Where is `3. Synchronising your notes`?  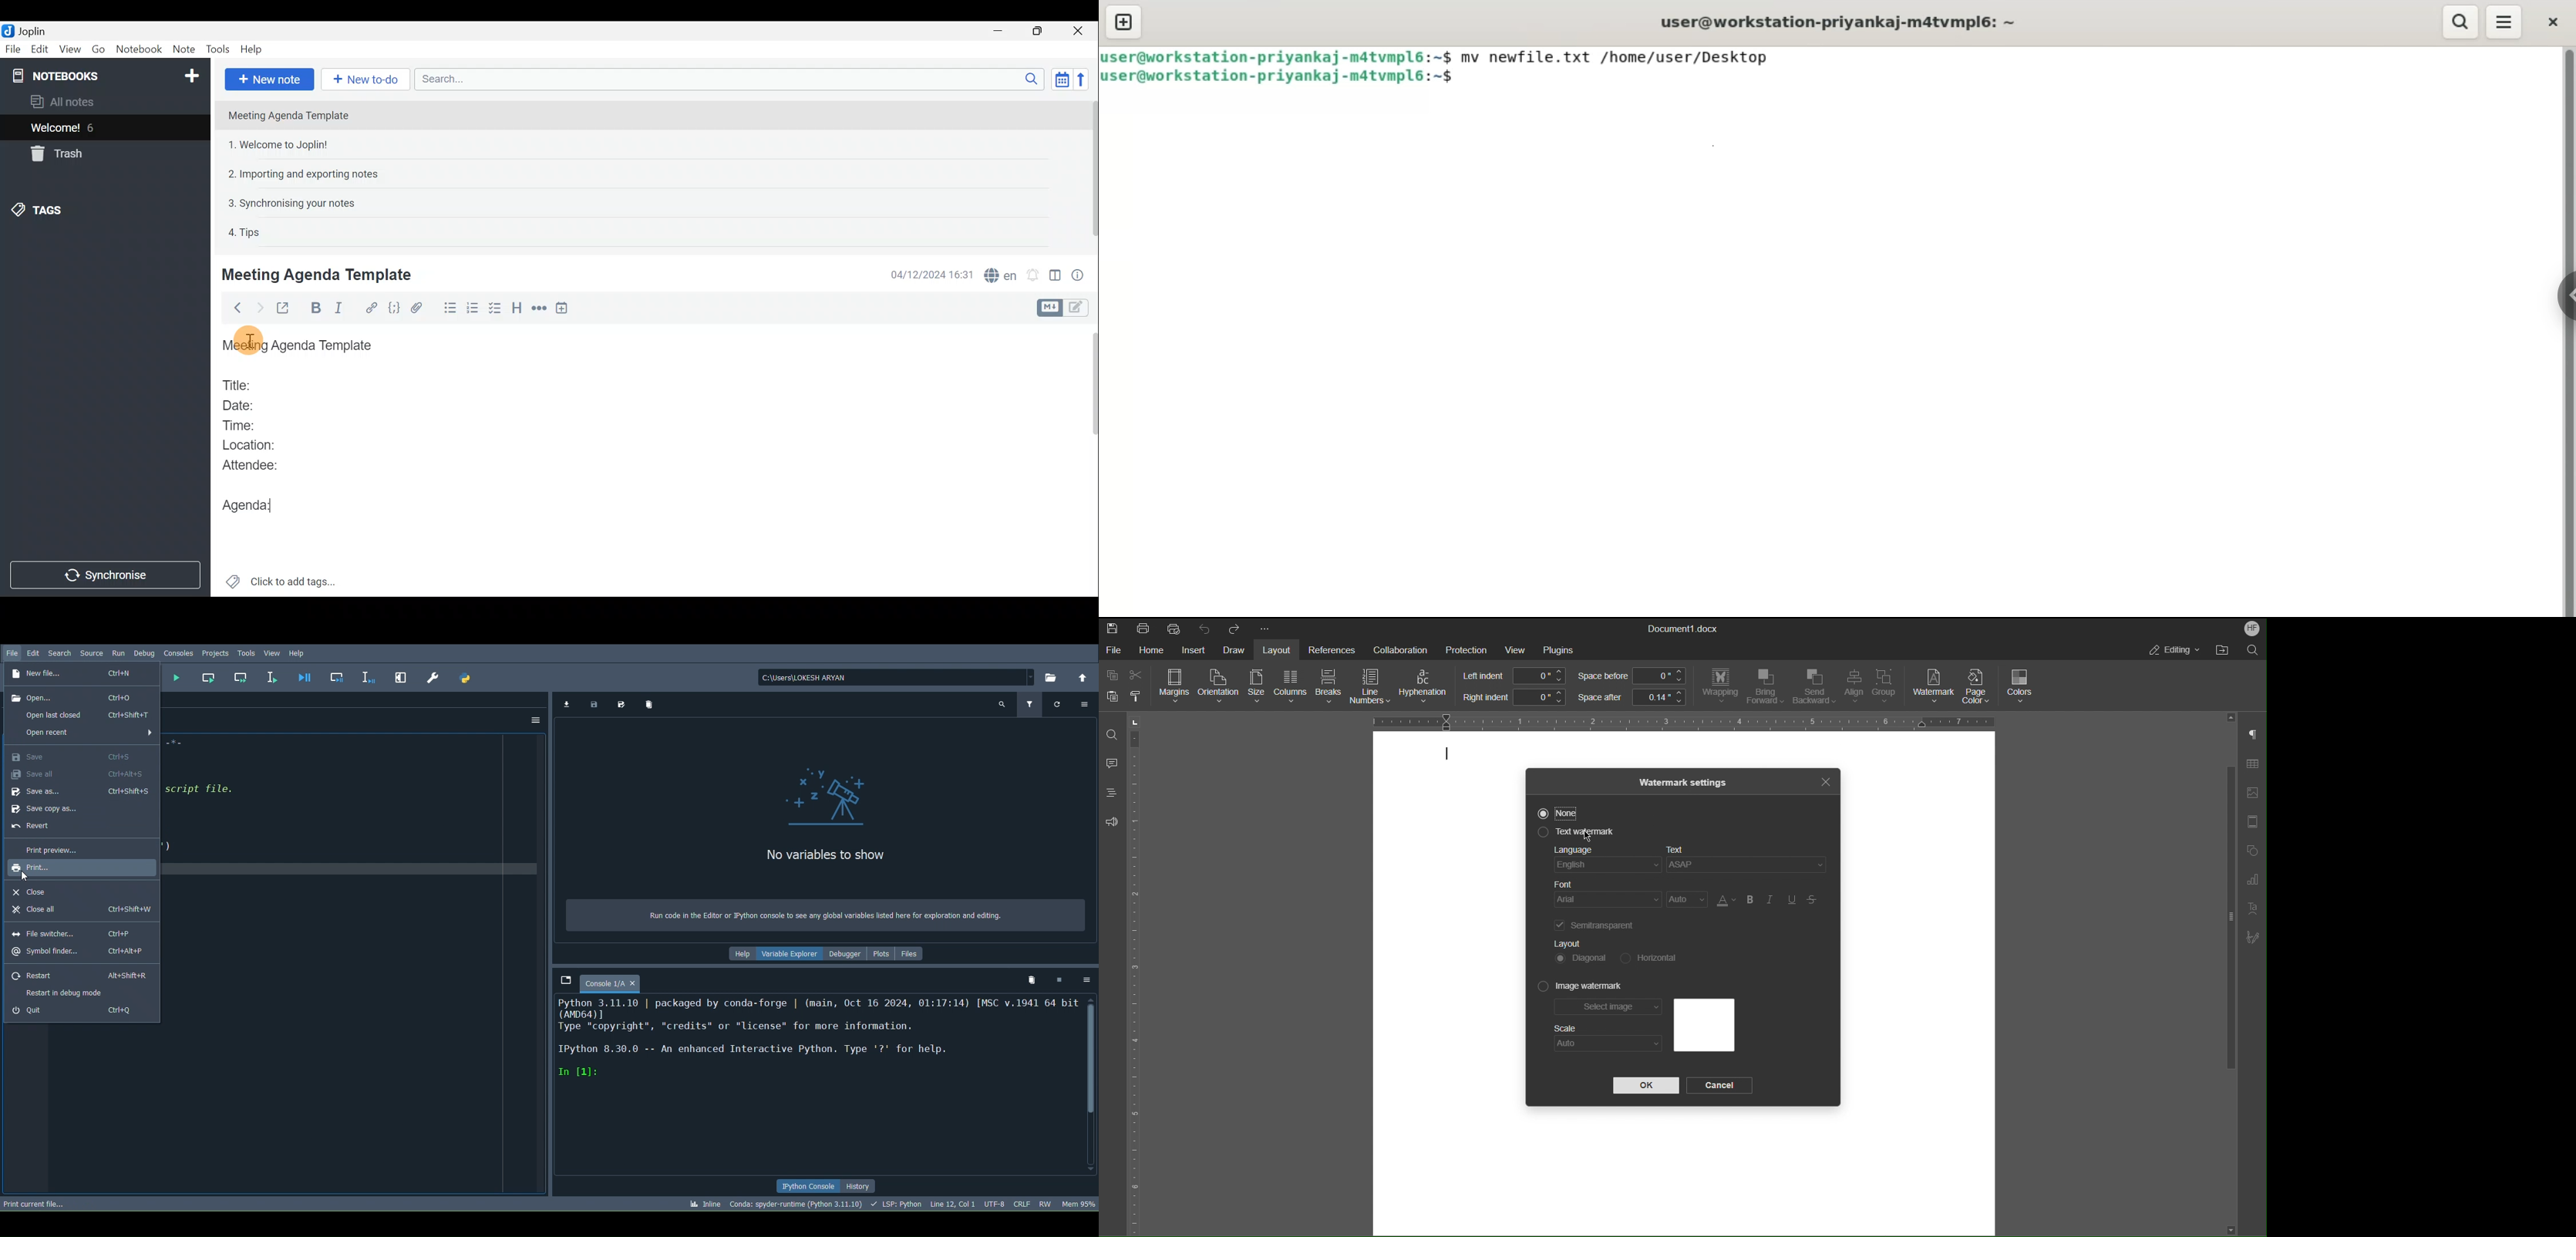 3. Synchronising your notes is located at coordinates (291, 203).